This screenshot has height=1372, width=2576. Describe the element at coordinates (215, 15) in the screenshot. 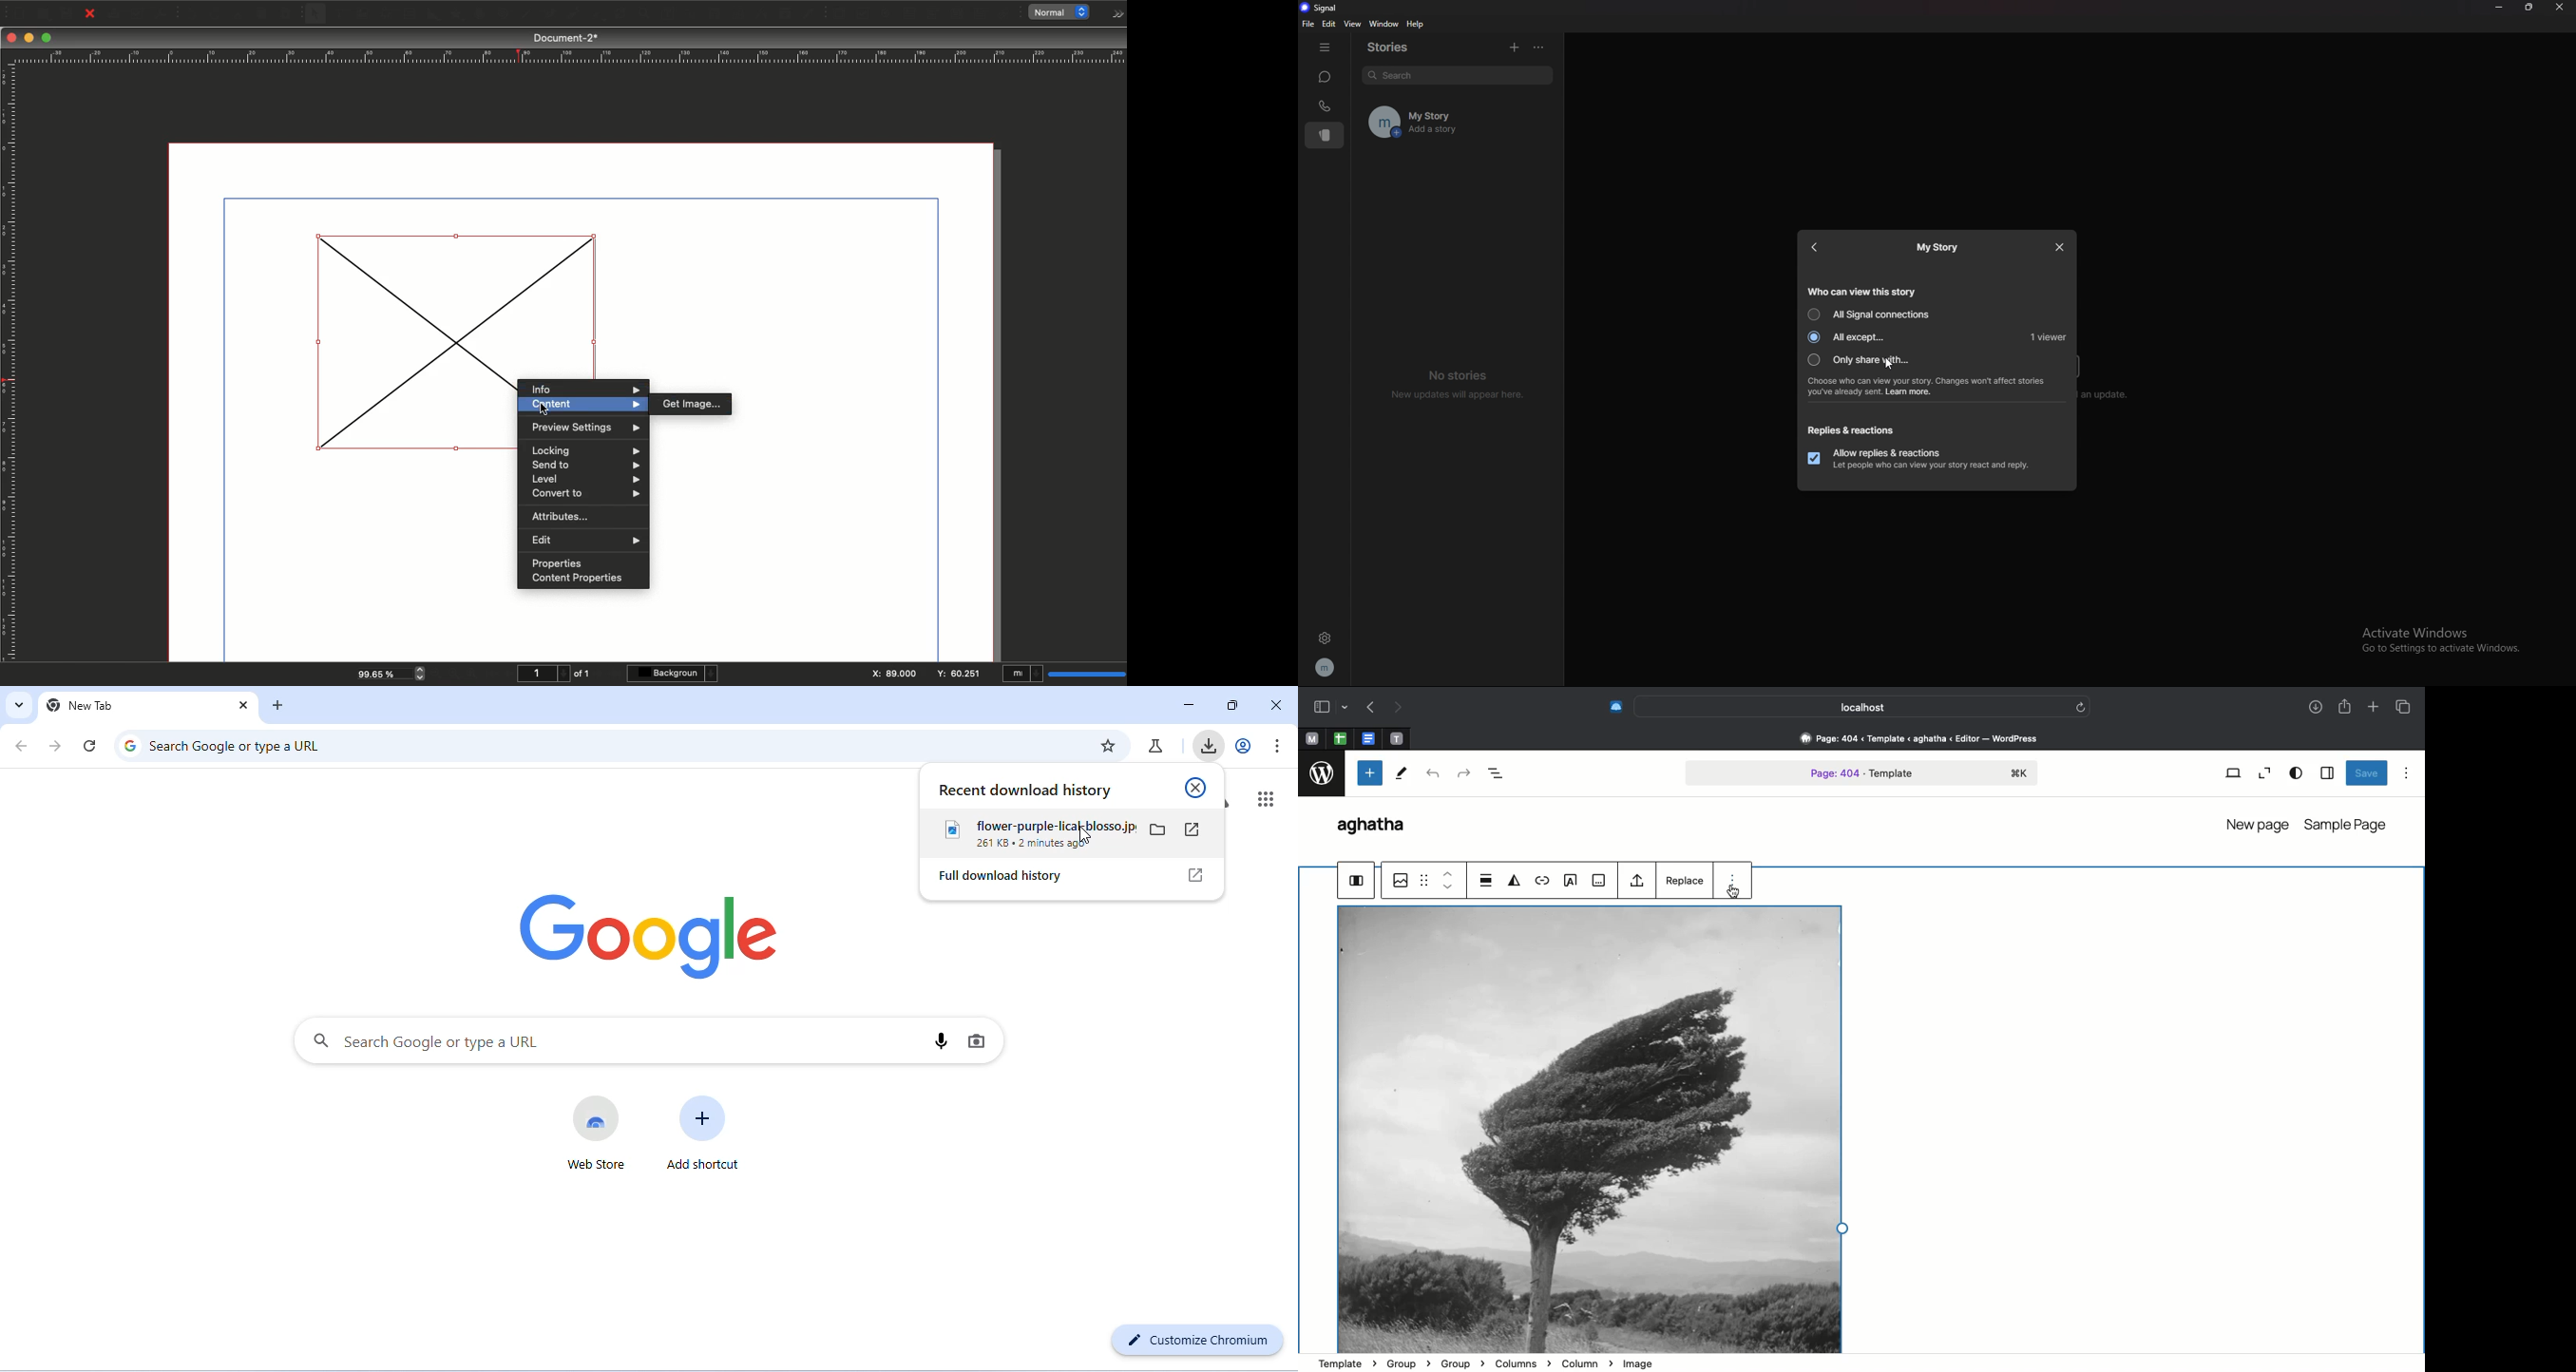

I see `Redo` at that location.